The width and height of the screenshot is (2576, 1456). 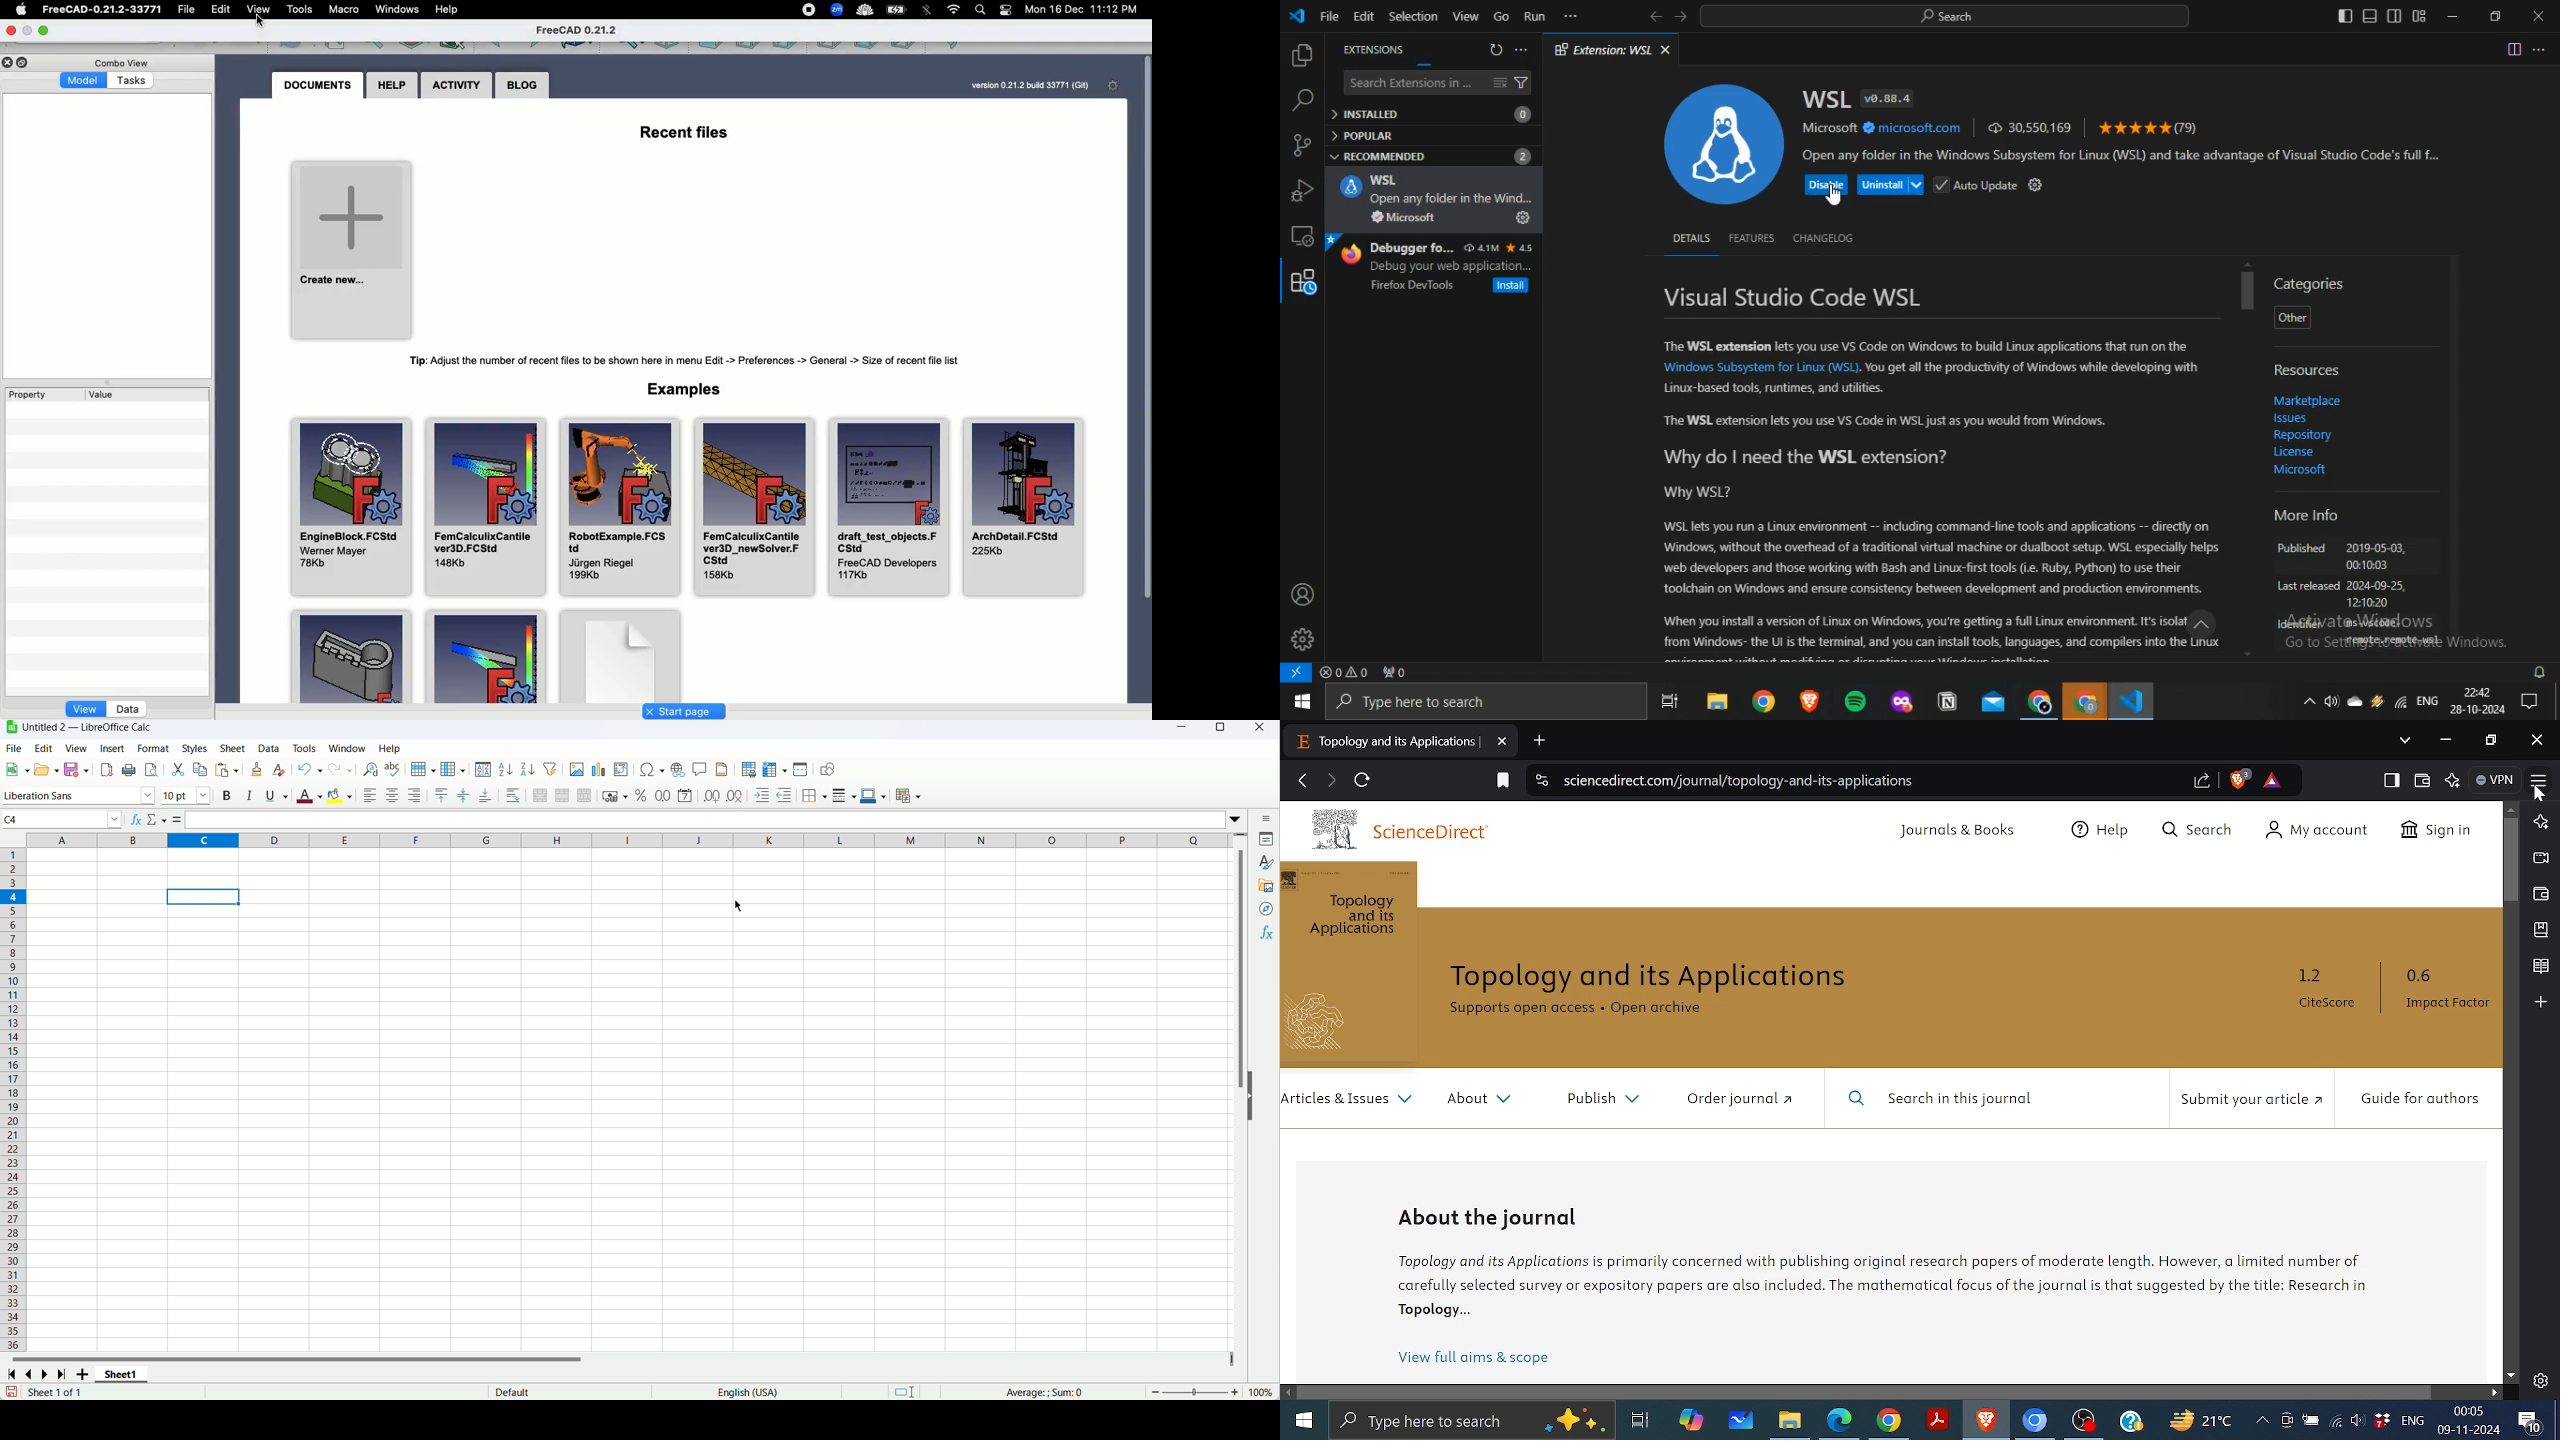 I want to click on Formula, so click(x=1067, y=1392).